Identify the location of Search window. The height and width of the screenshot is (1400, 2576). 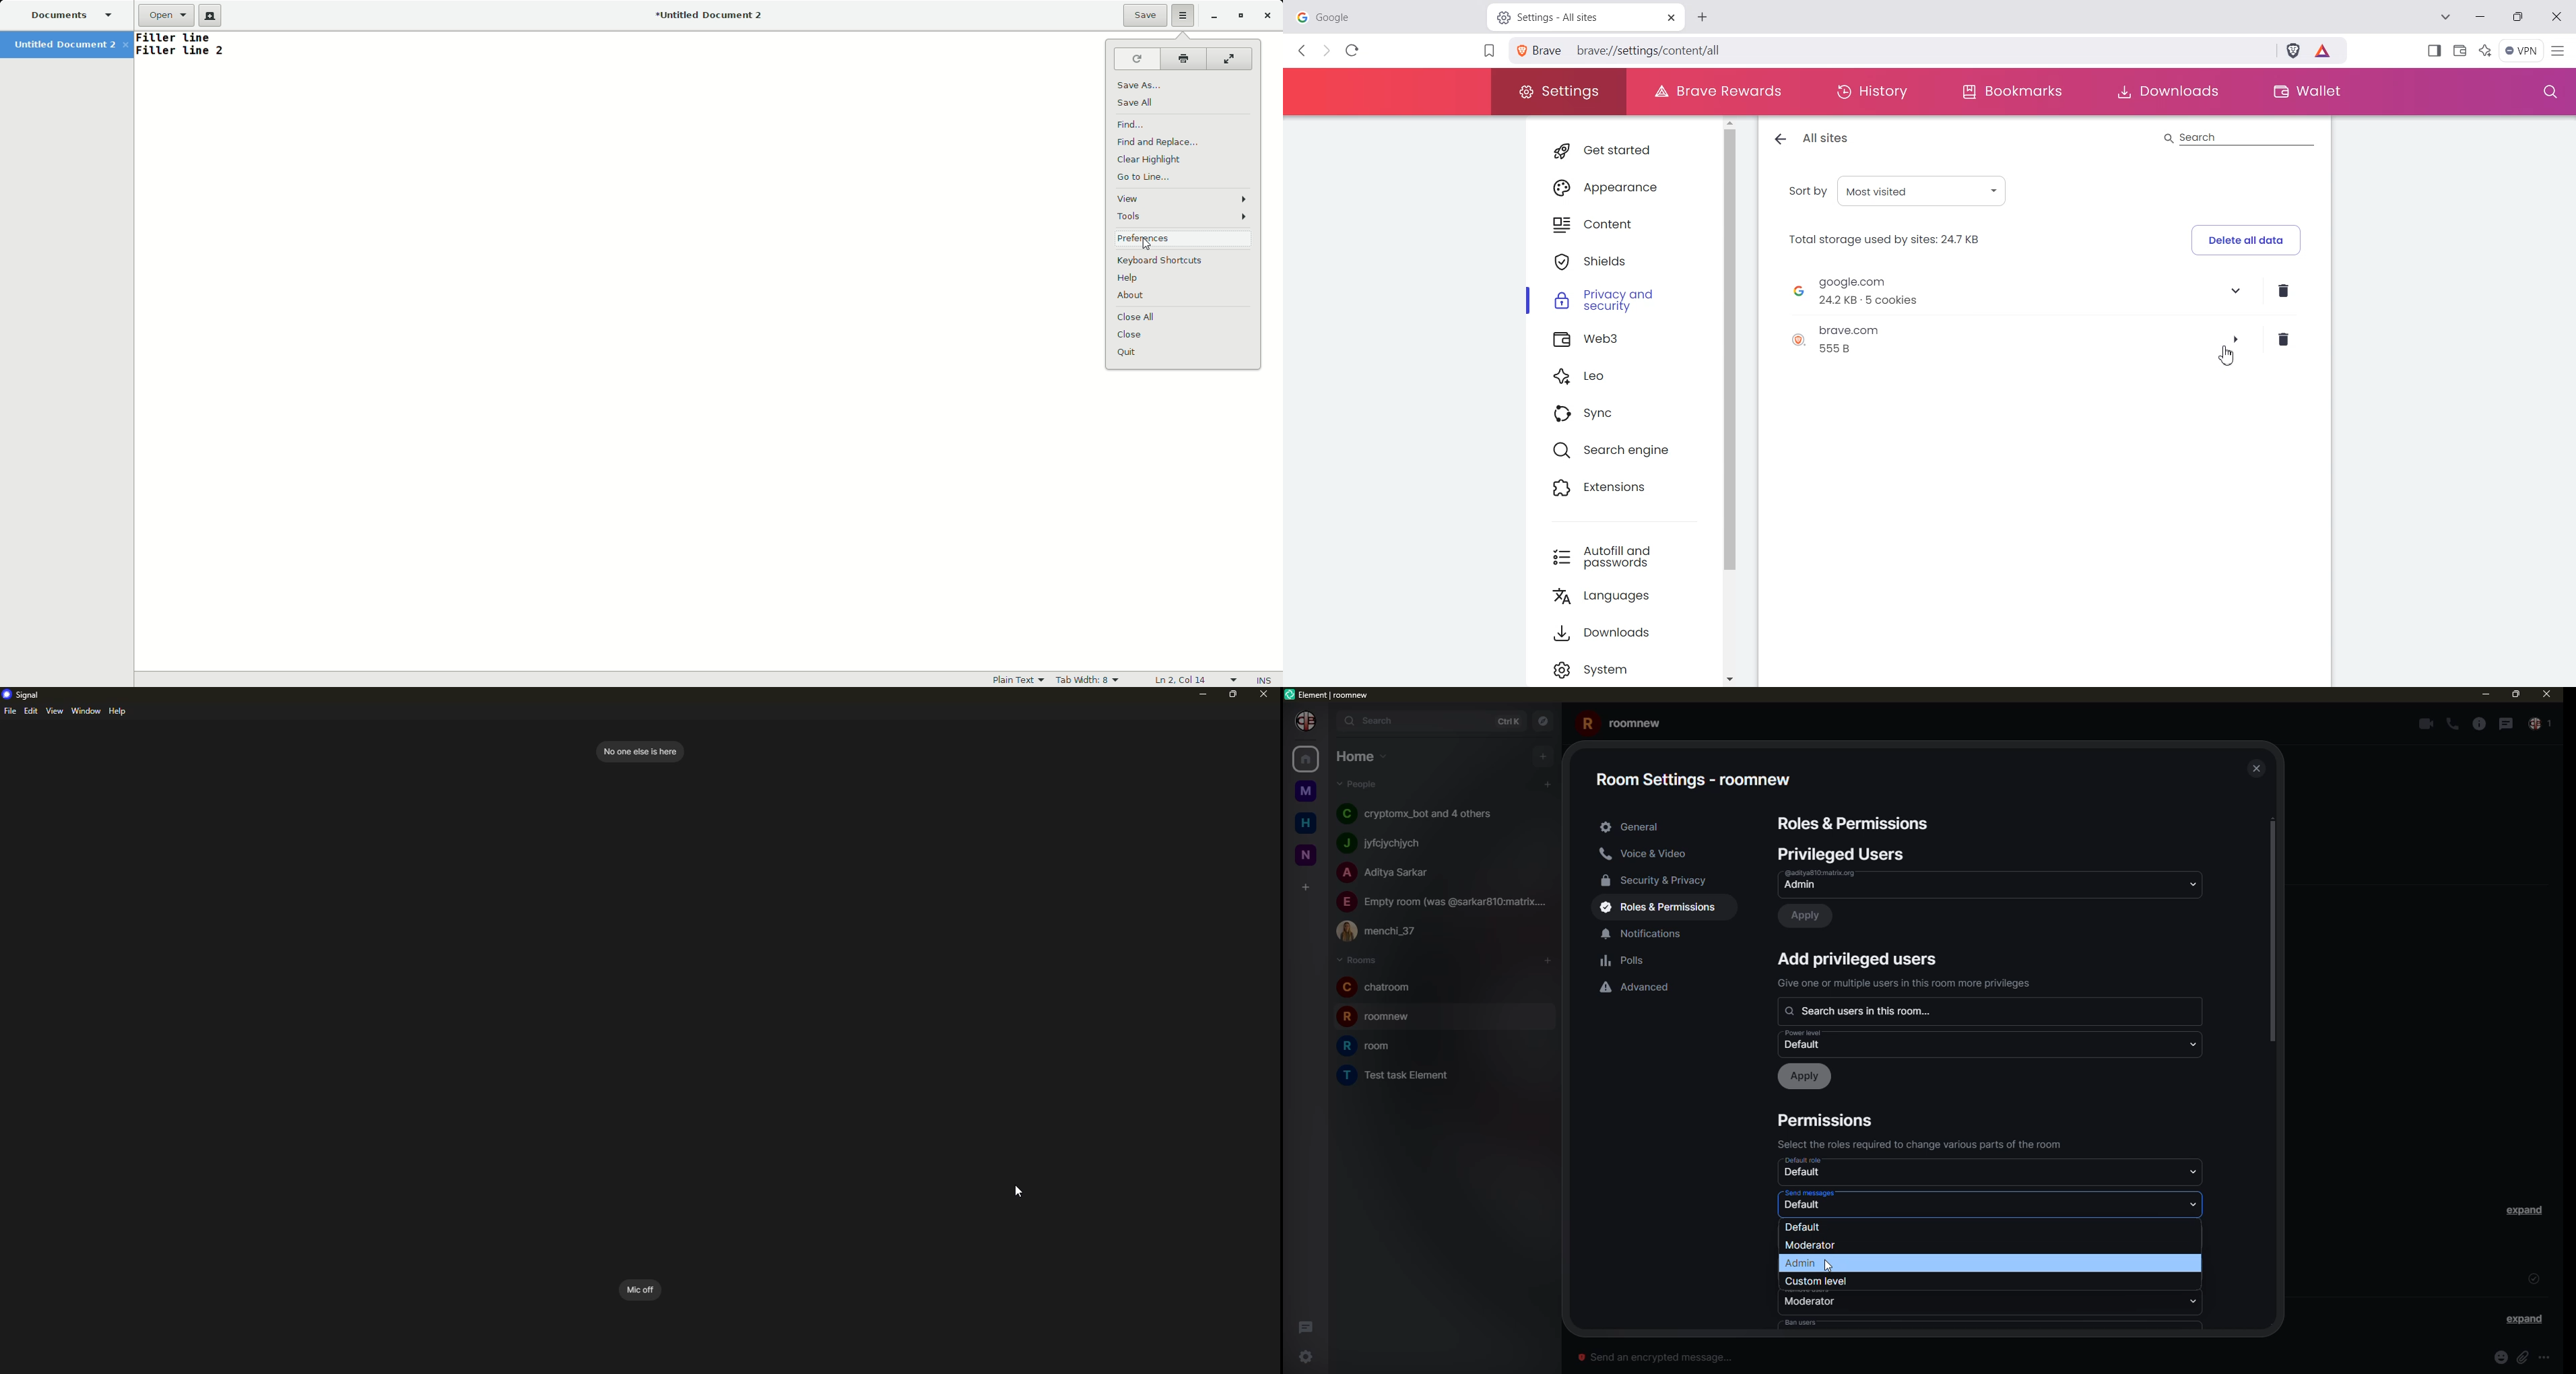
(2547, 92).